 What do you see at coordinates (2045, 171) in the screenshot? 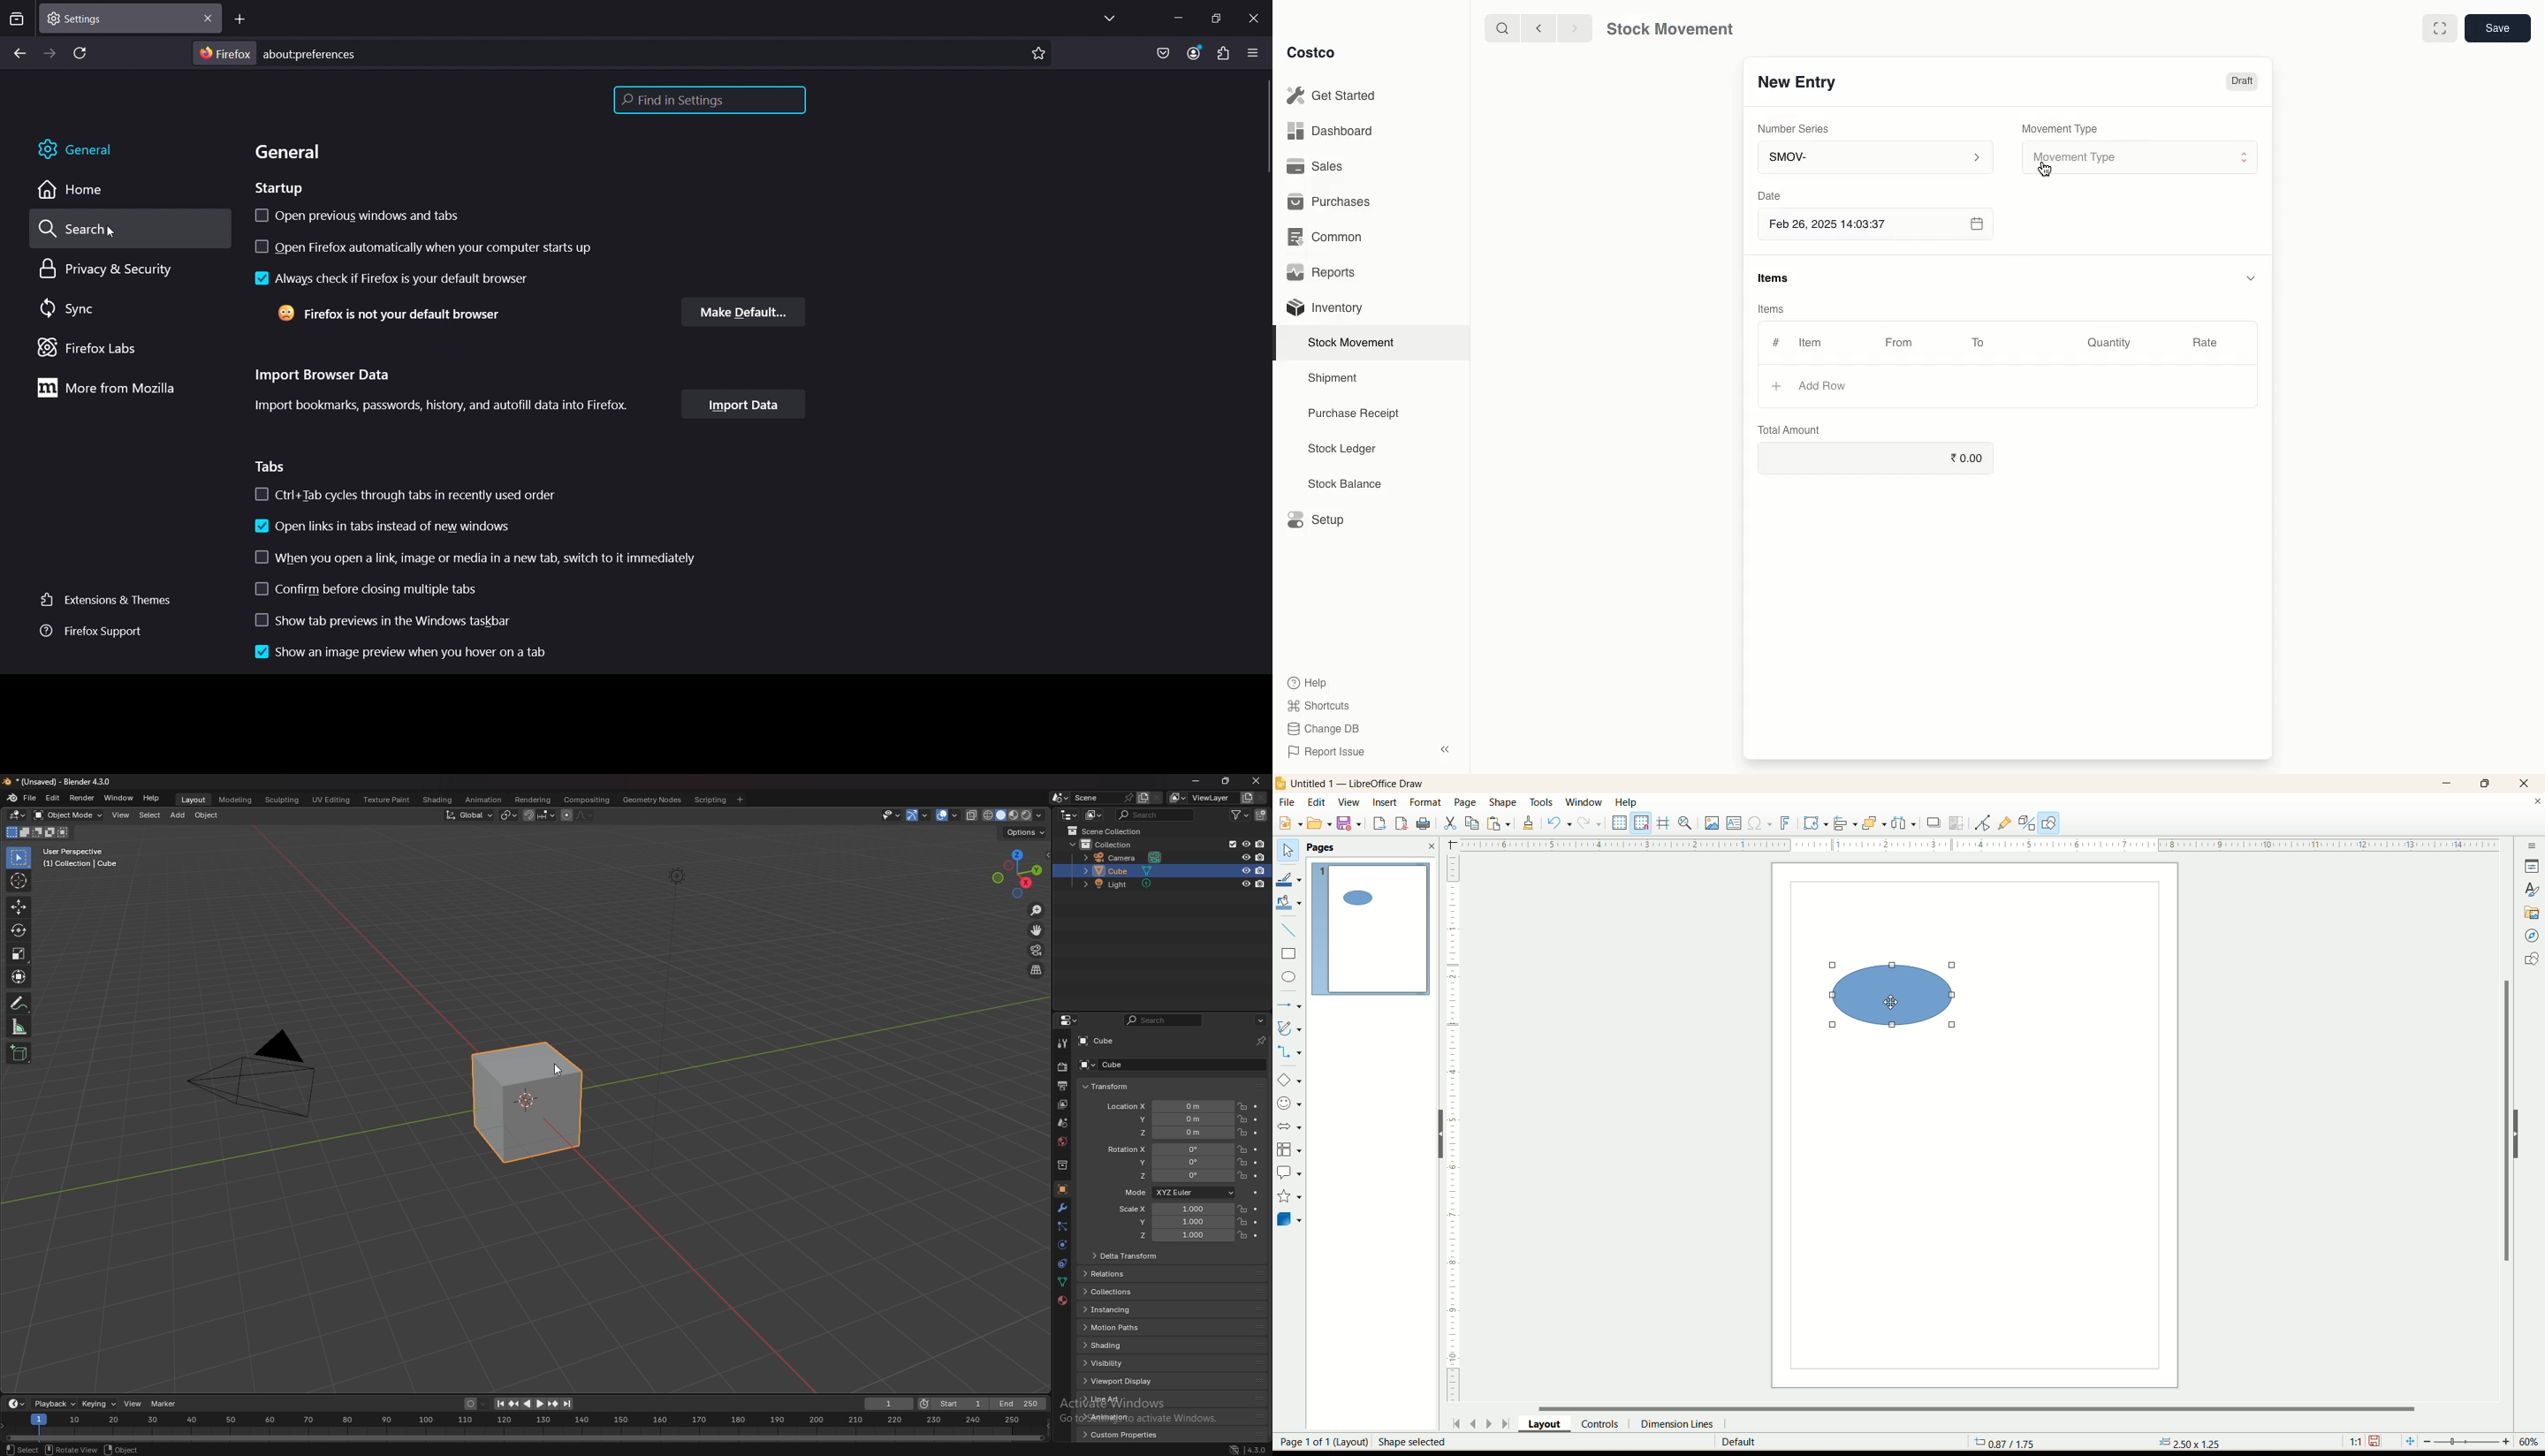
I see `cursor` at bounding box center [2045, 171].